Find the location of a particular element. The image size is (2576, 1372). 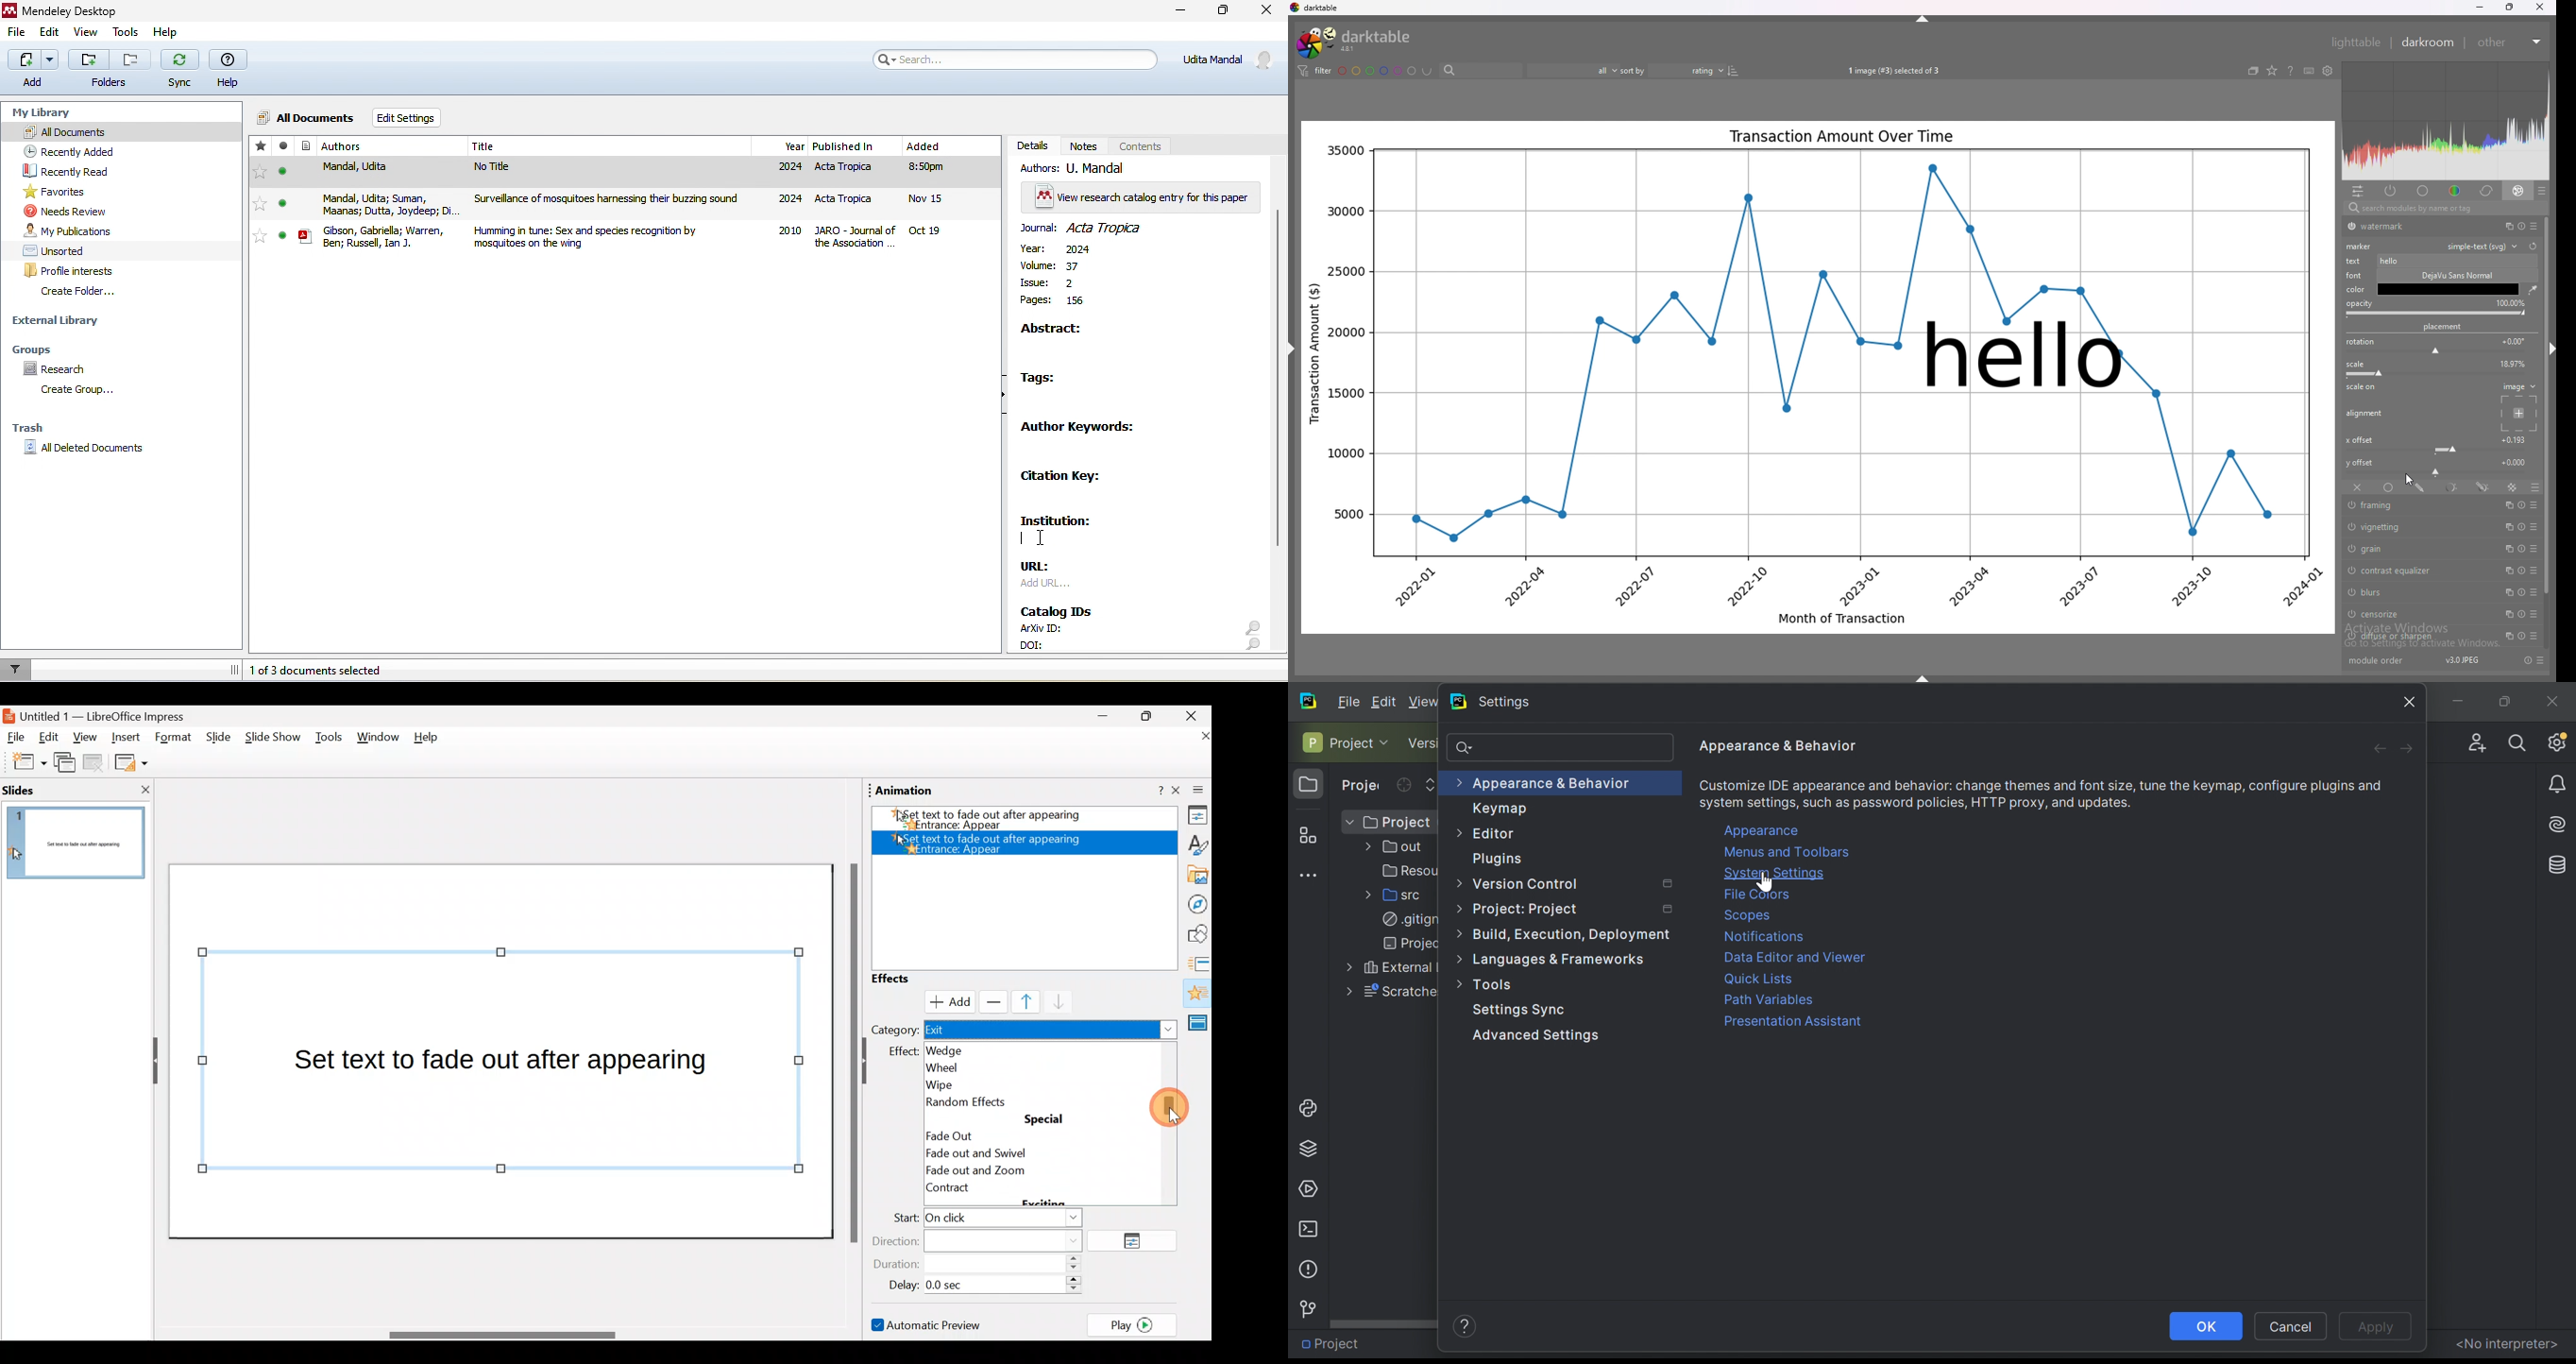

View is located at coordinates (85, 741).